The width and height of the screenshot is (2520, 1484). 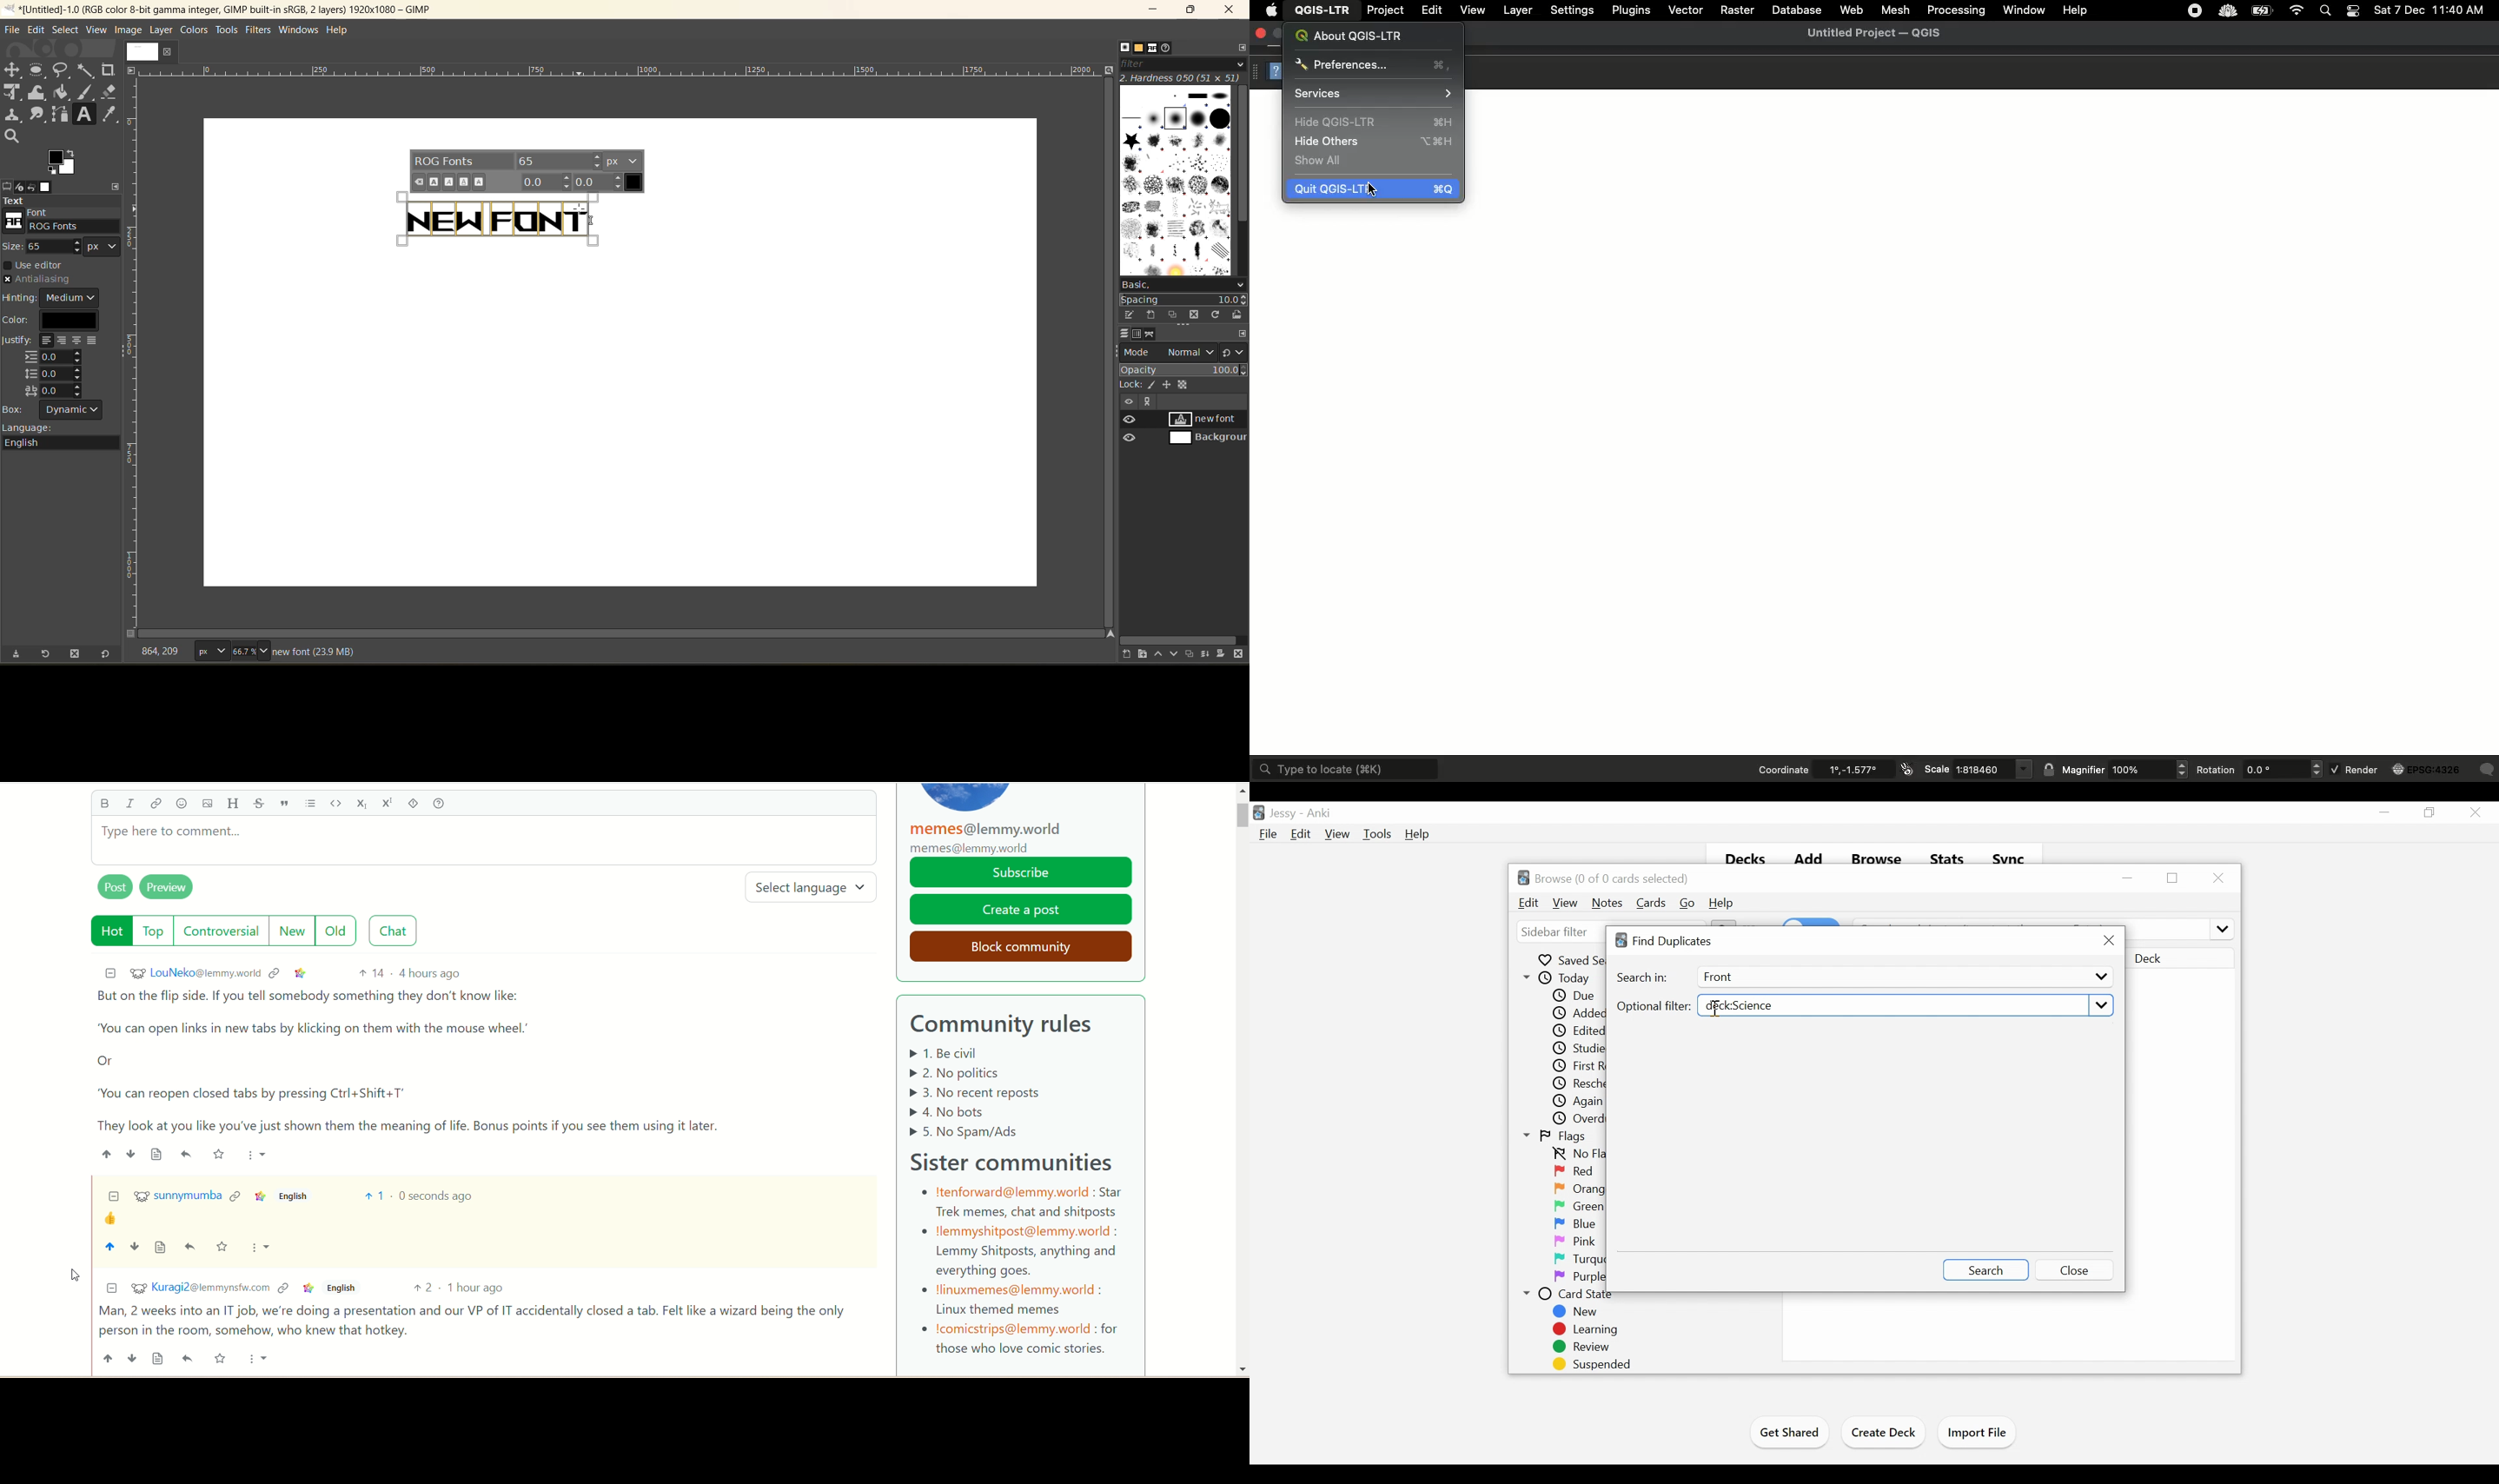 I want to click on Close, so click(x=2217, y=877).